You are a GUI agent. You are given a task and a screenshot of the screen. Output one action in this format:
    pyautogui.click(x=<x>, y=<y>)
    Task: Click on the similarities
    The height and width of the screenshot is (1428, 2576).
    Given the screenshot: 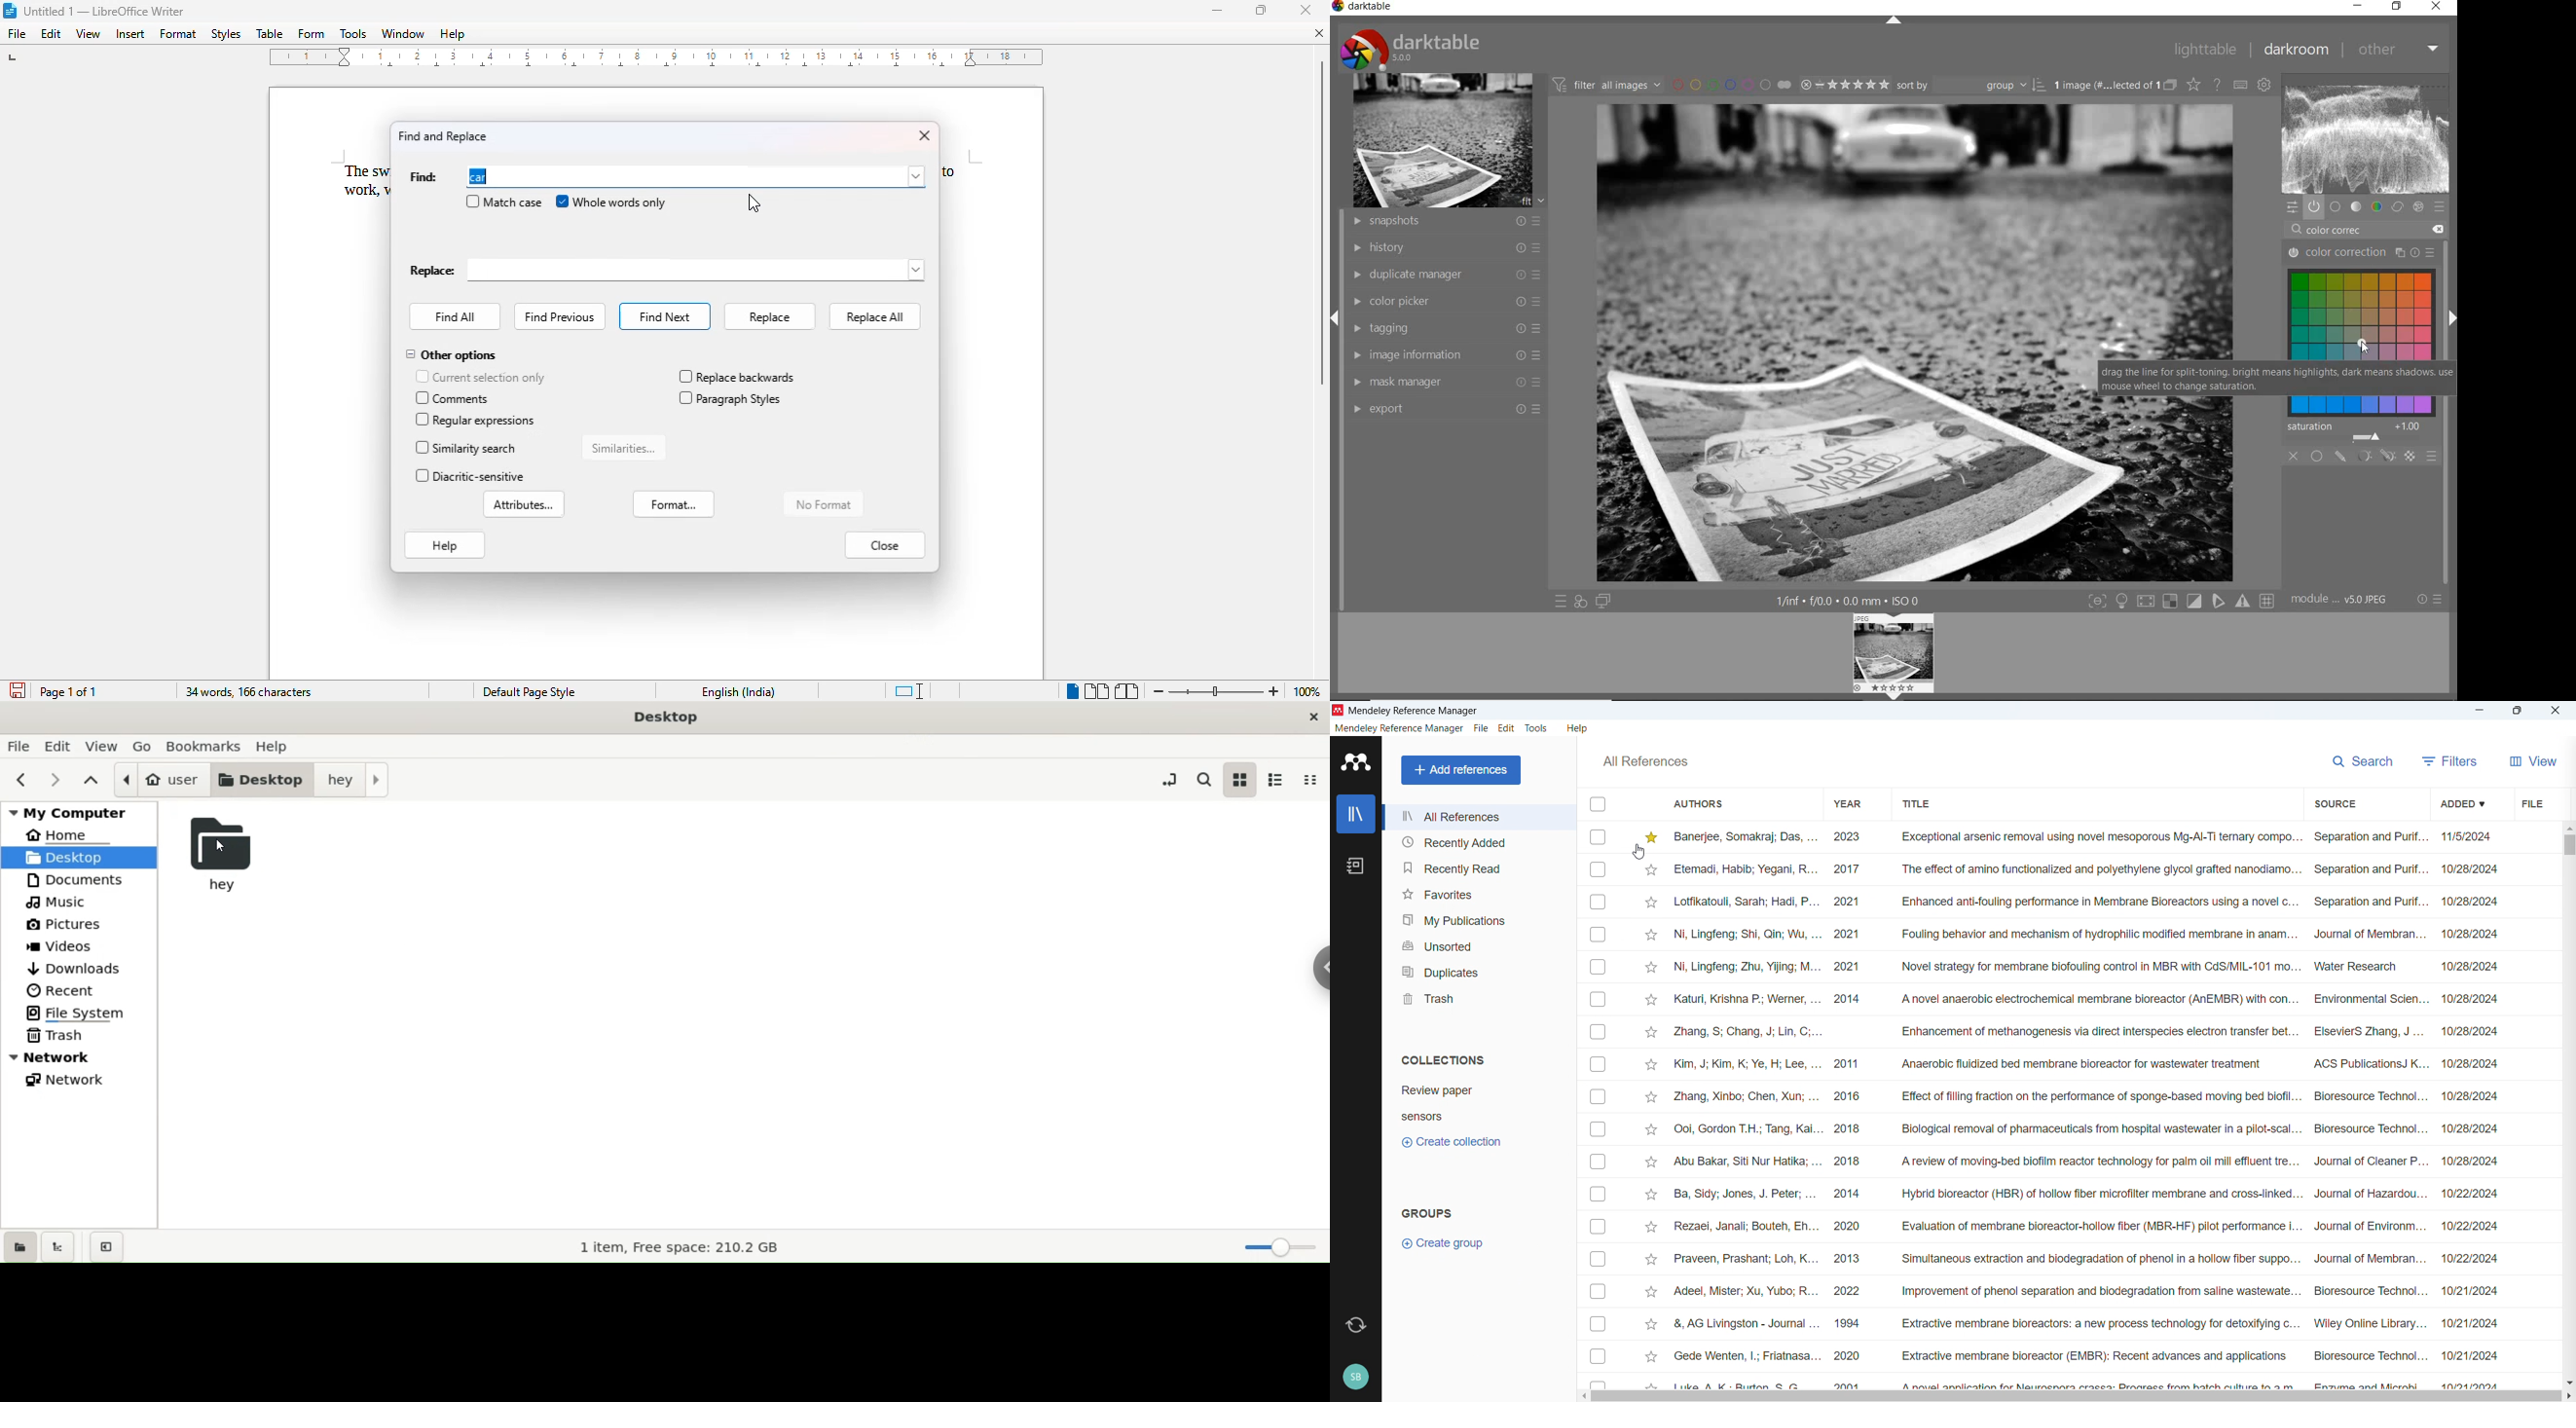 What is the action you would take?
    pyautogui.click(x=624, y=448)
    